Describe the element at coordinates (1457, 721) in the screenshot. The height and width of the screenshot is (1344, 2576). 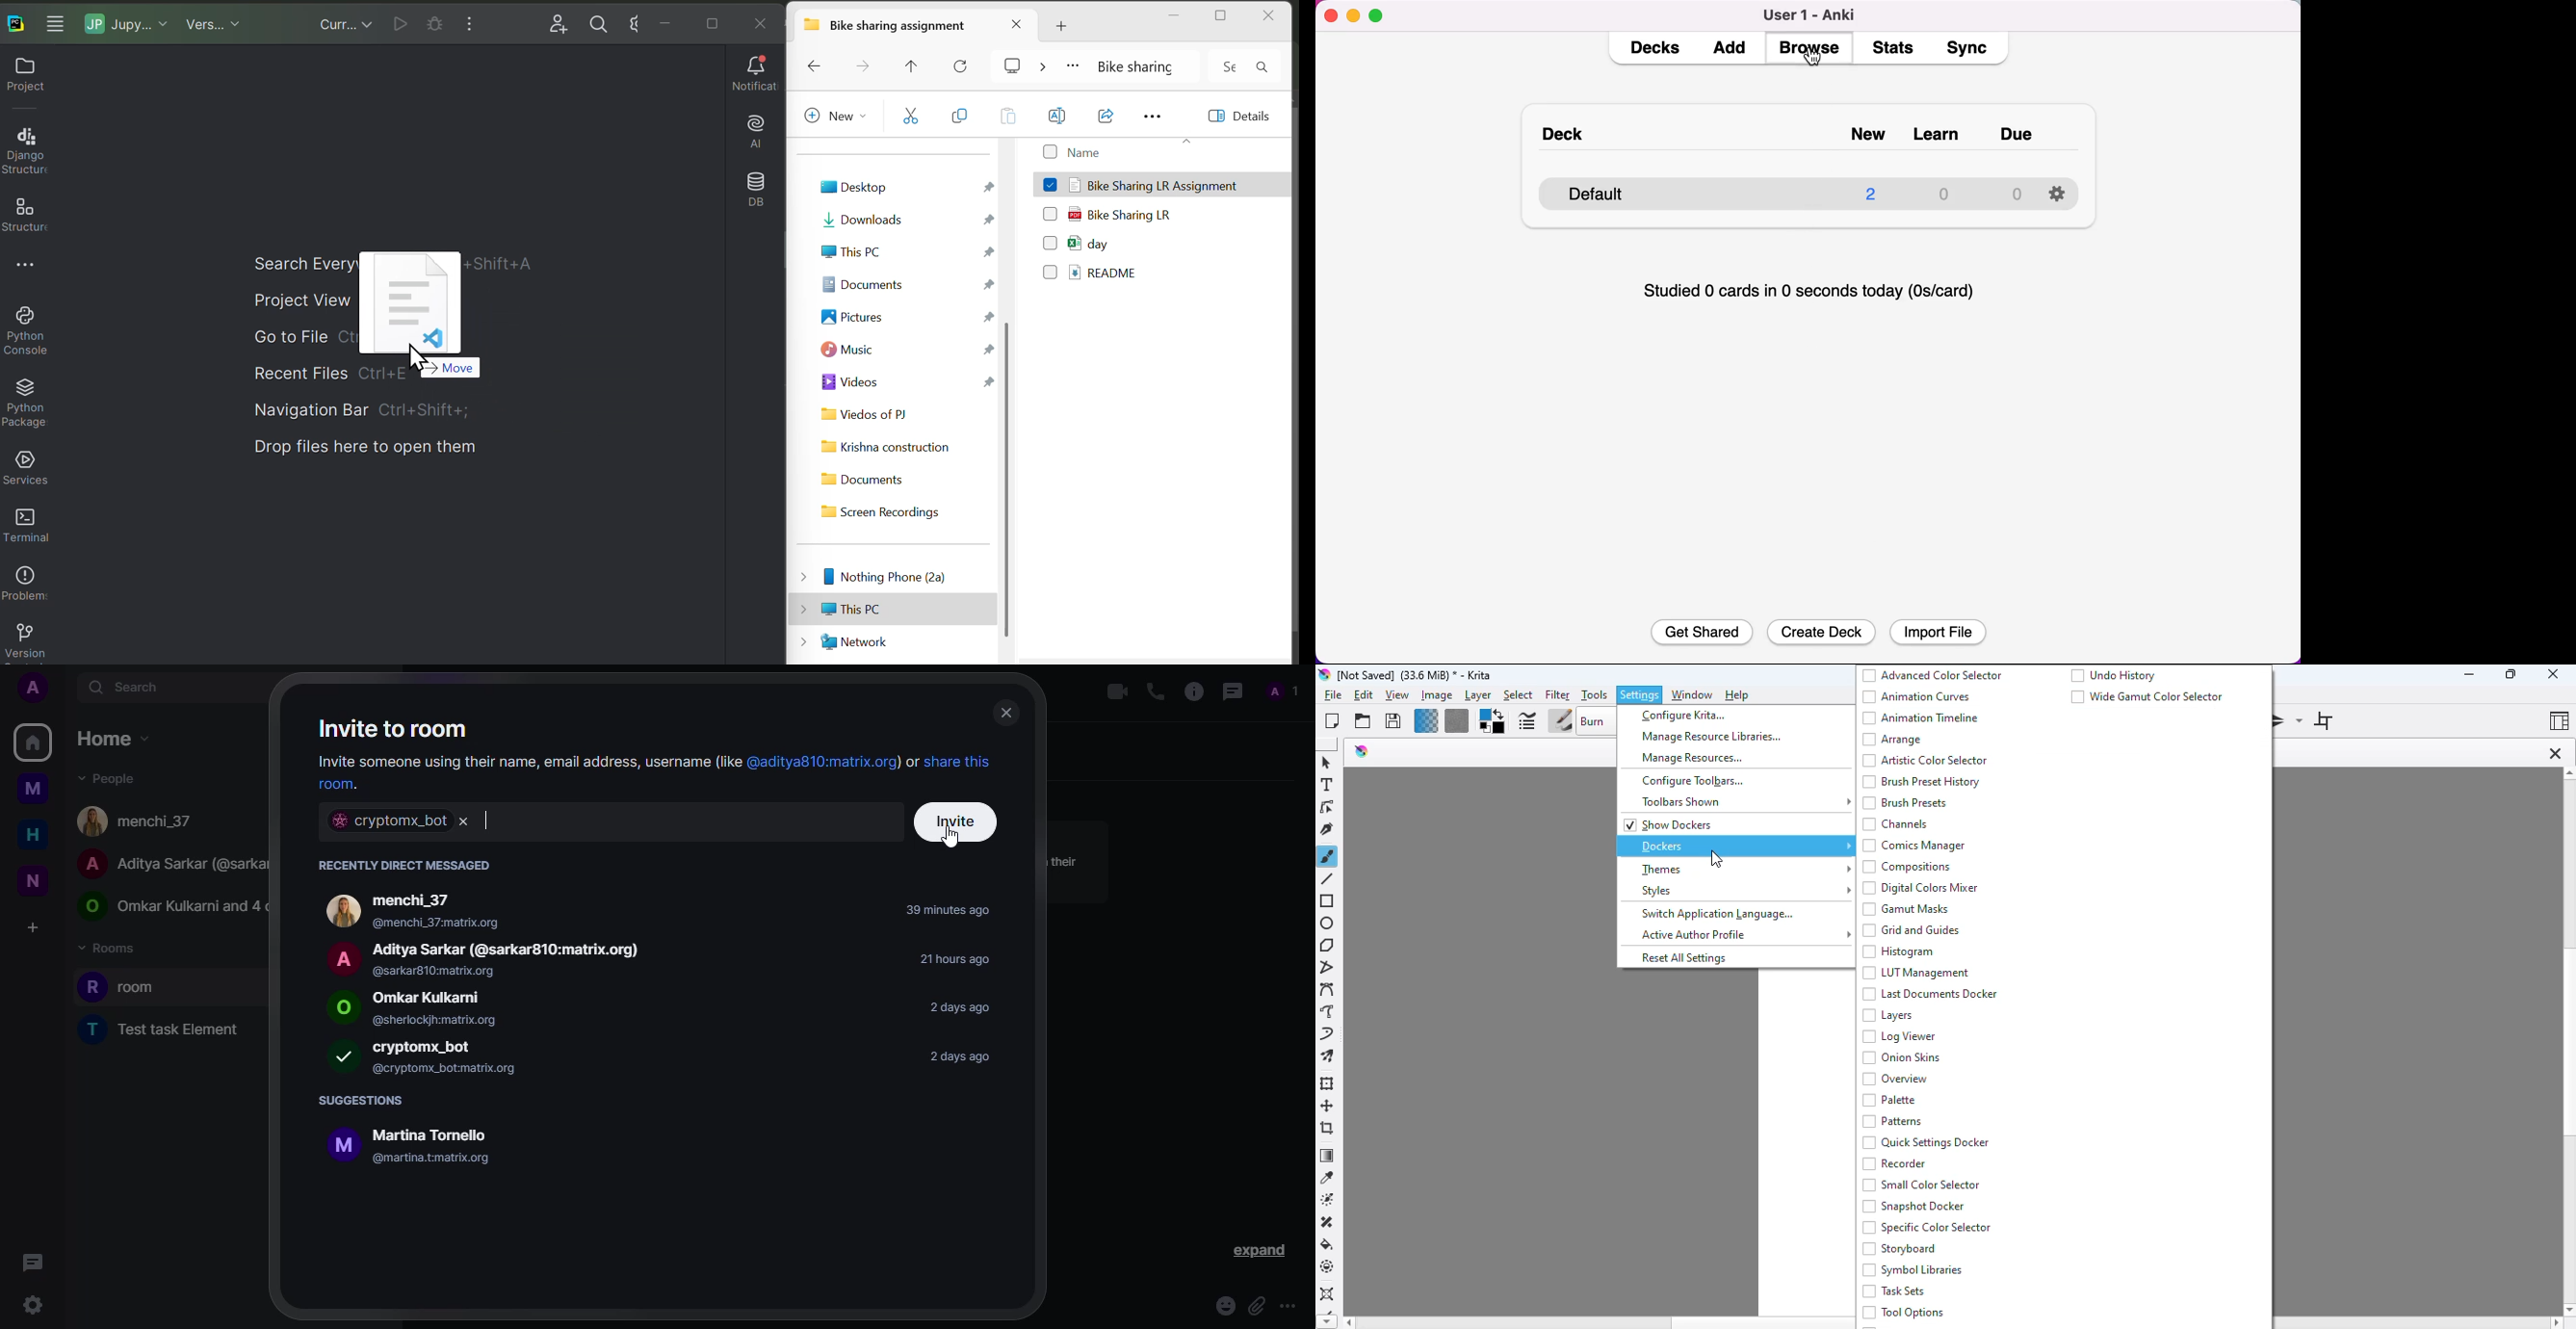
I see `fill pattern` at that location.